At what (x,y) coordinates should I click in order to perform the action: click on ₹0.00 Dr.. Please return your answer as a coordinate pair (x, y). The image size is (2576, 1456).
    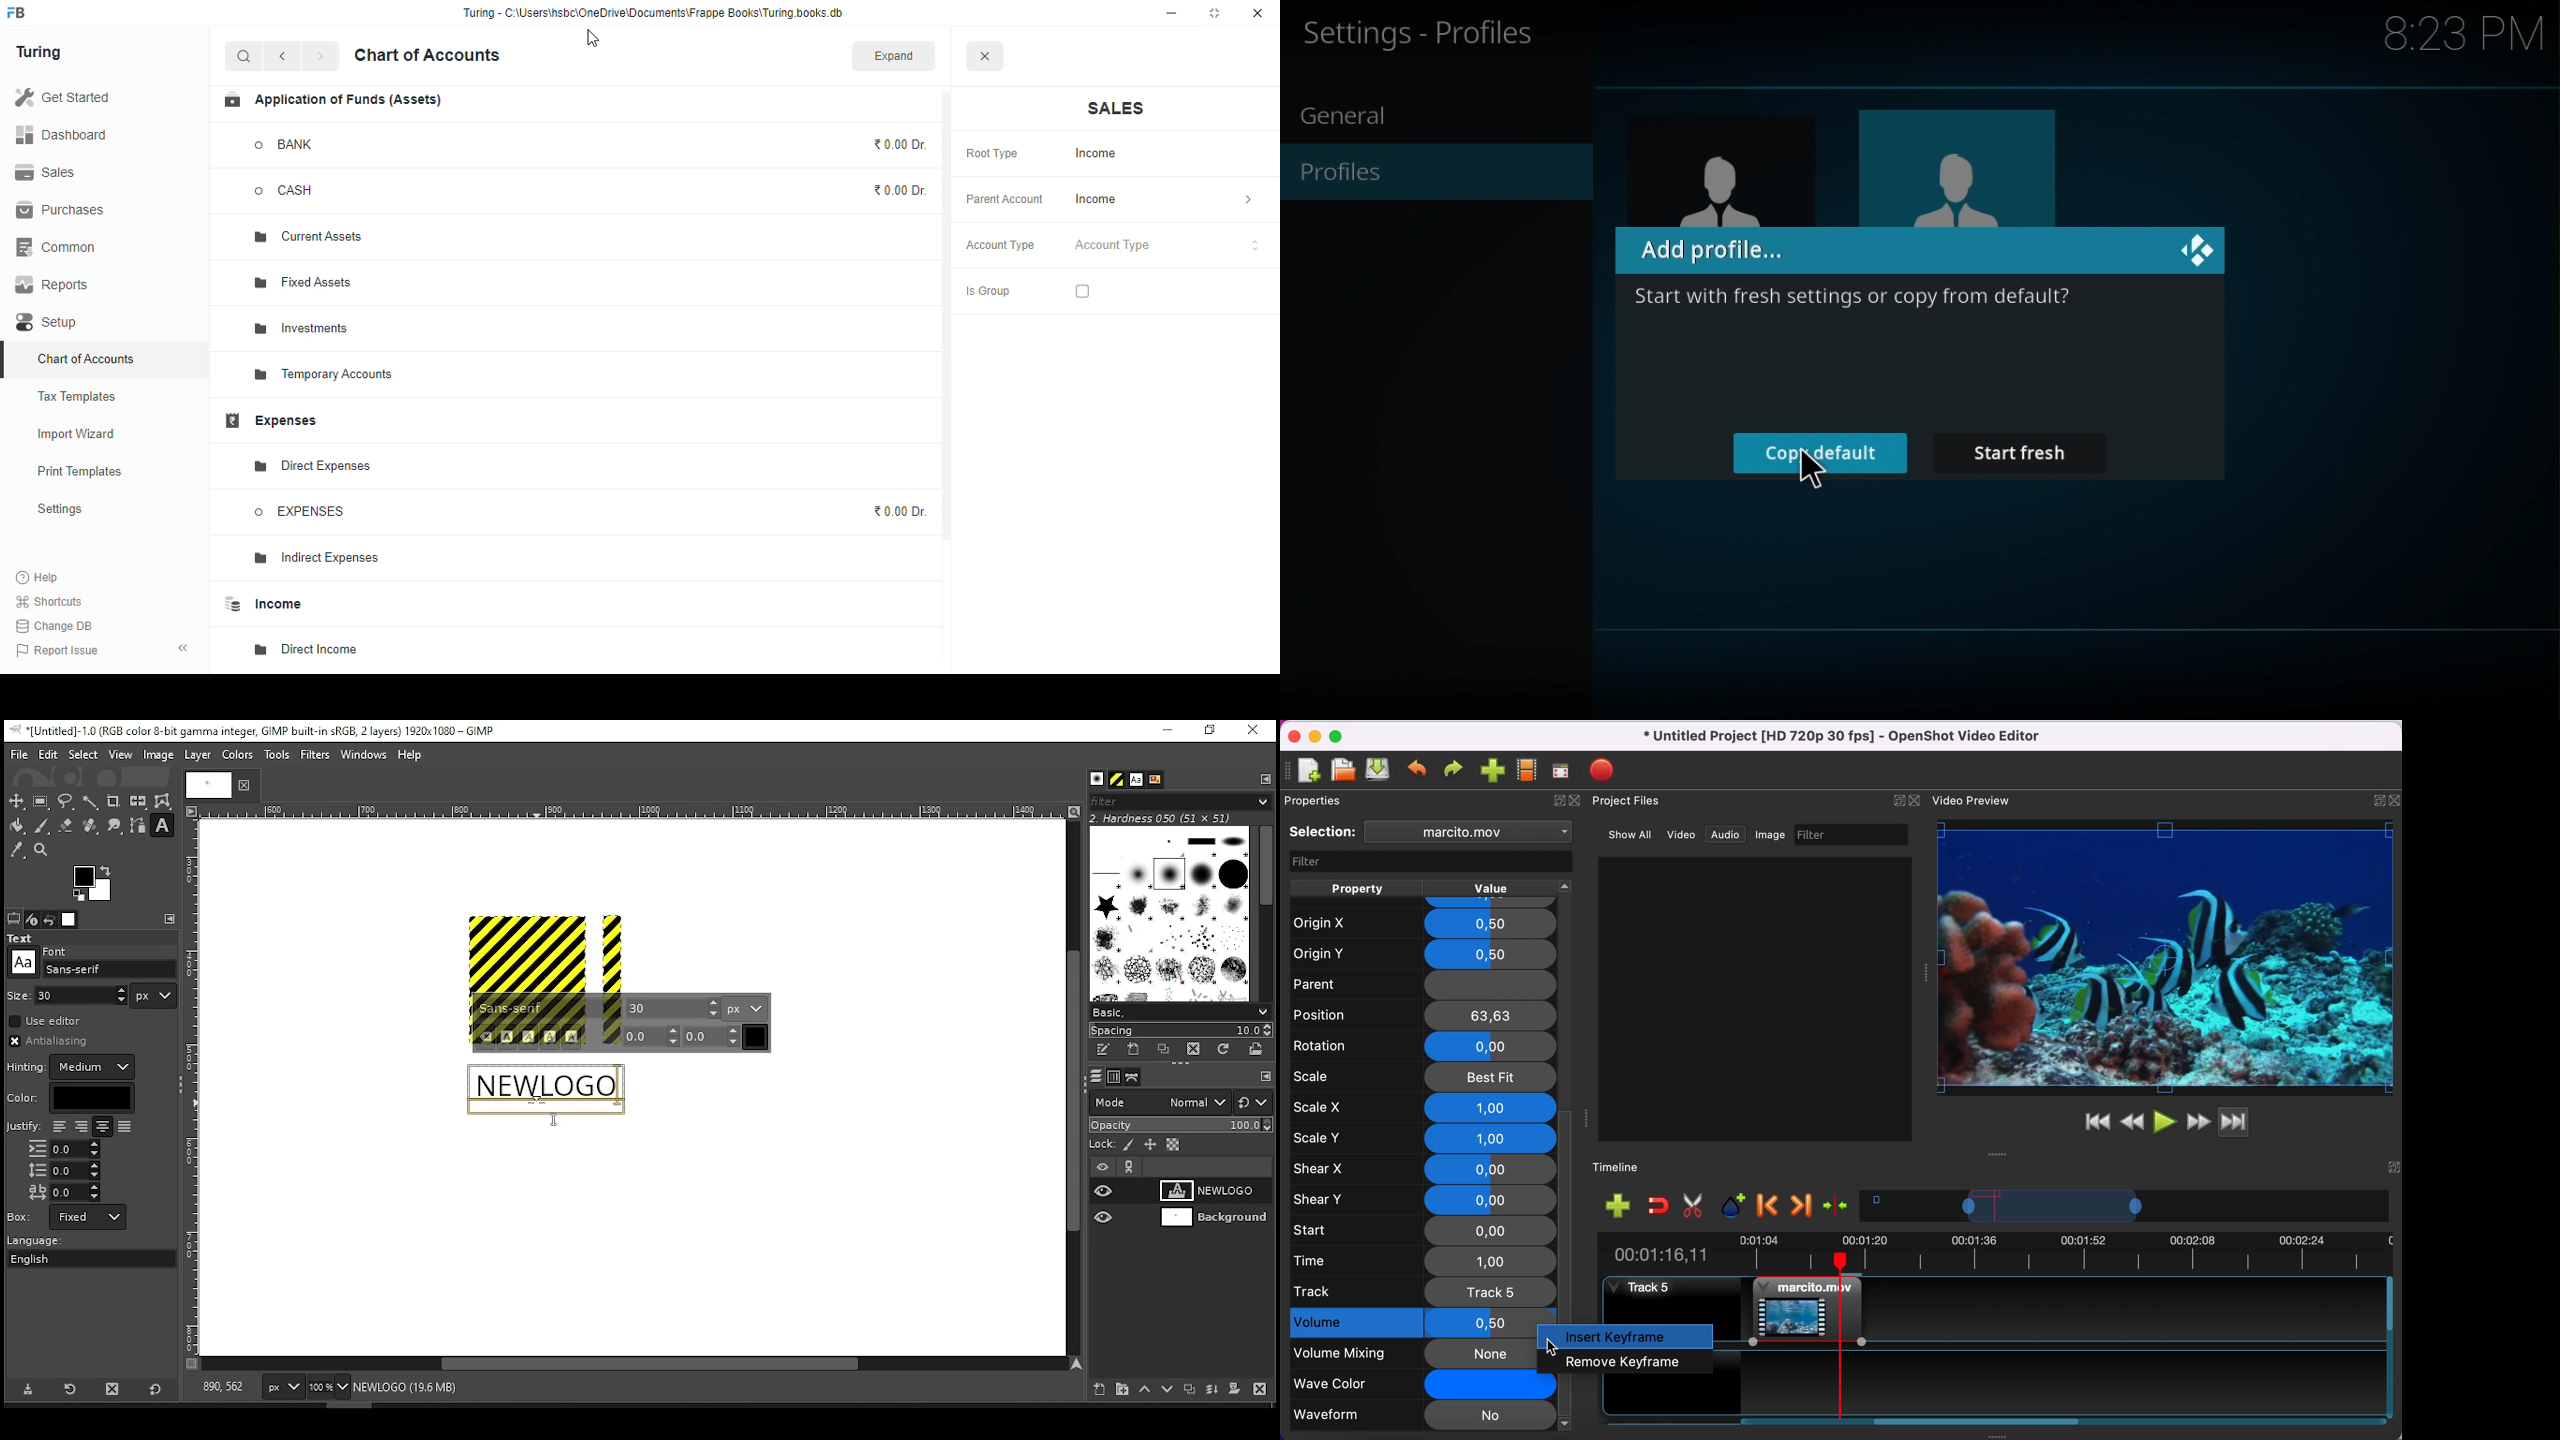
    Looking at the image, I should click on (901, 190).